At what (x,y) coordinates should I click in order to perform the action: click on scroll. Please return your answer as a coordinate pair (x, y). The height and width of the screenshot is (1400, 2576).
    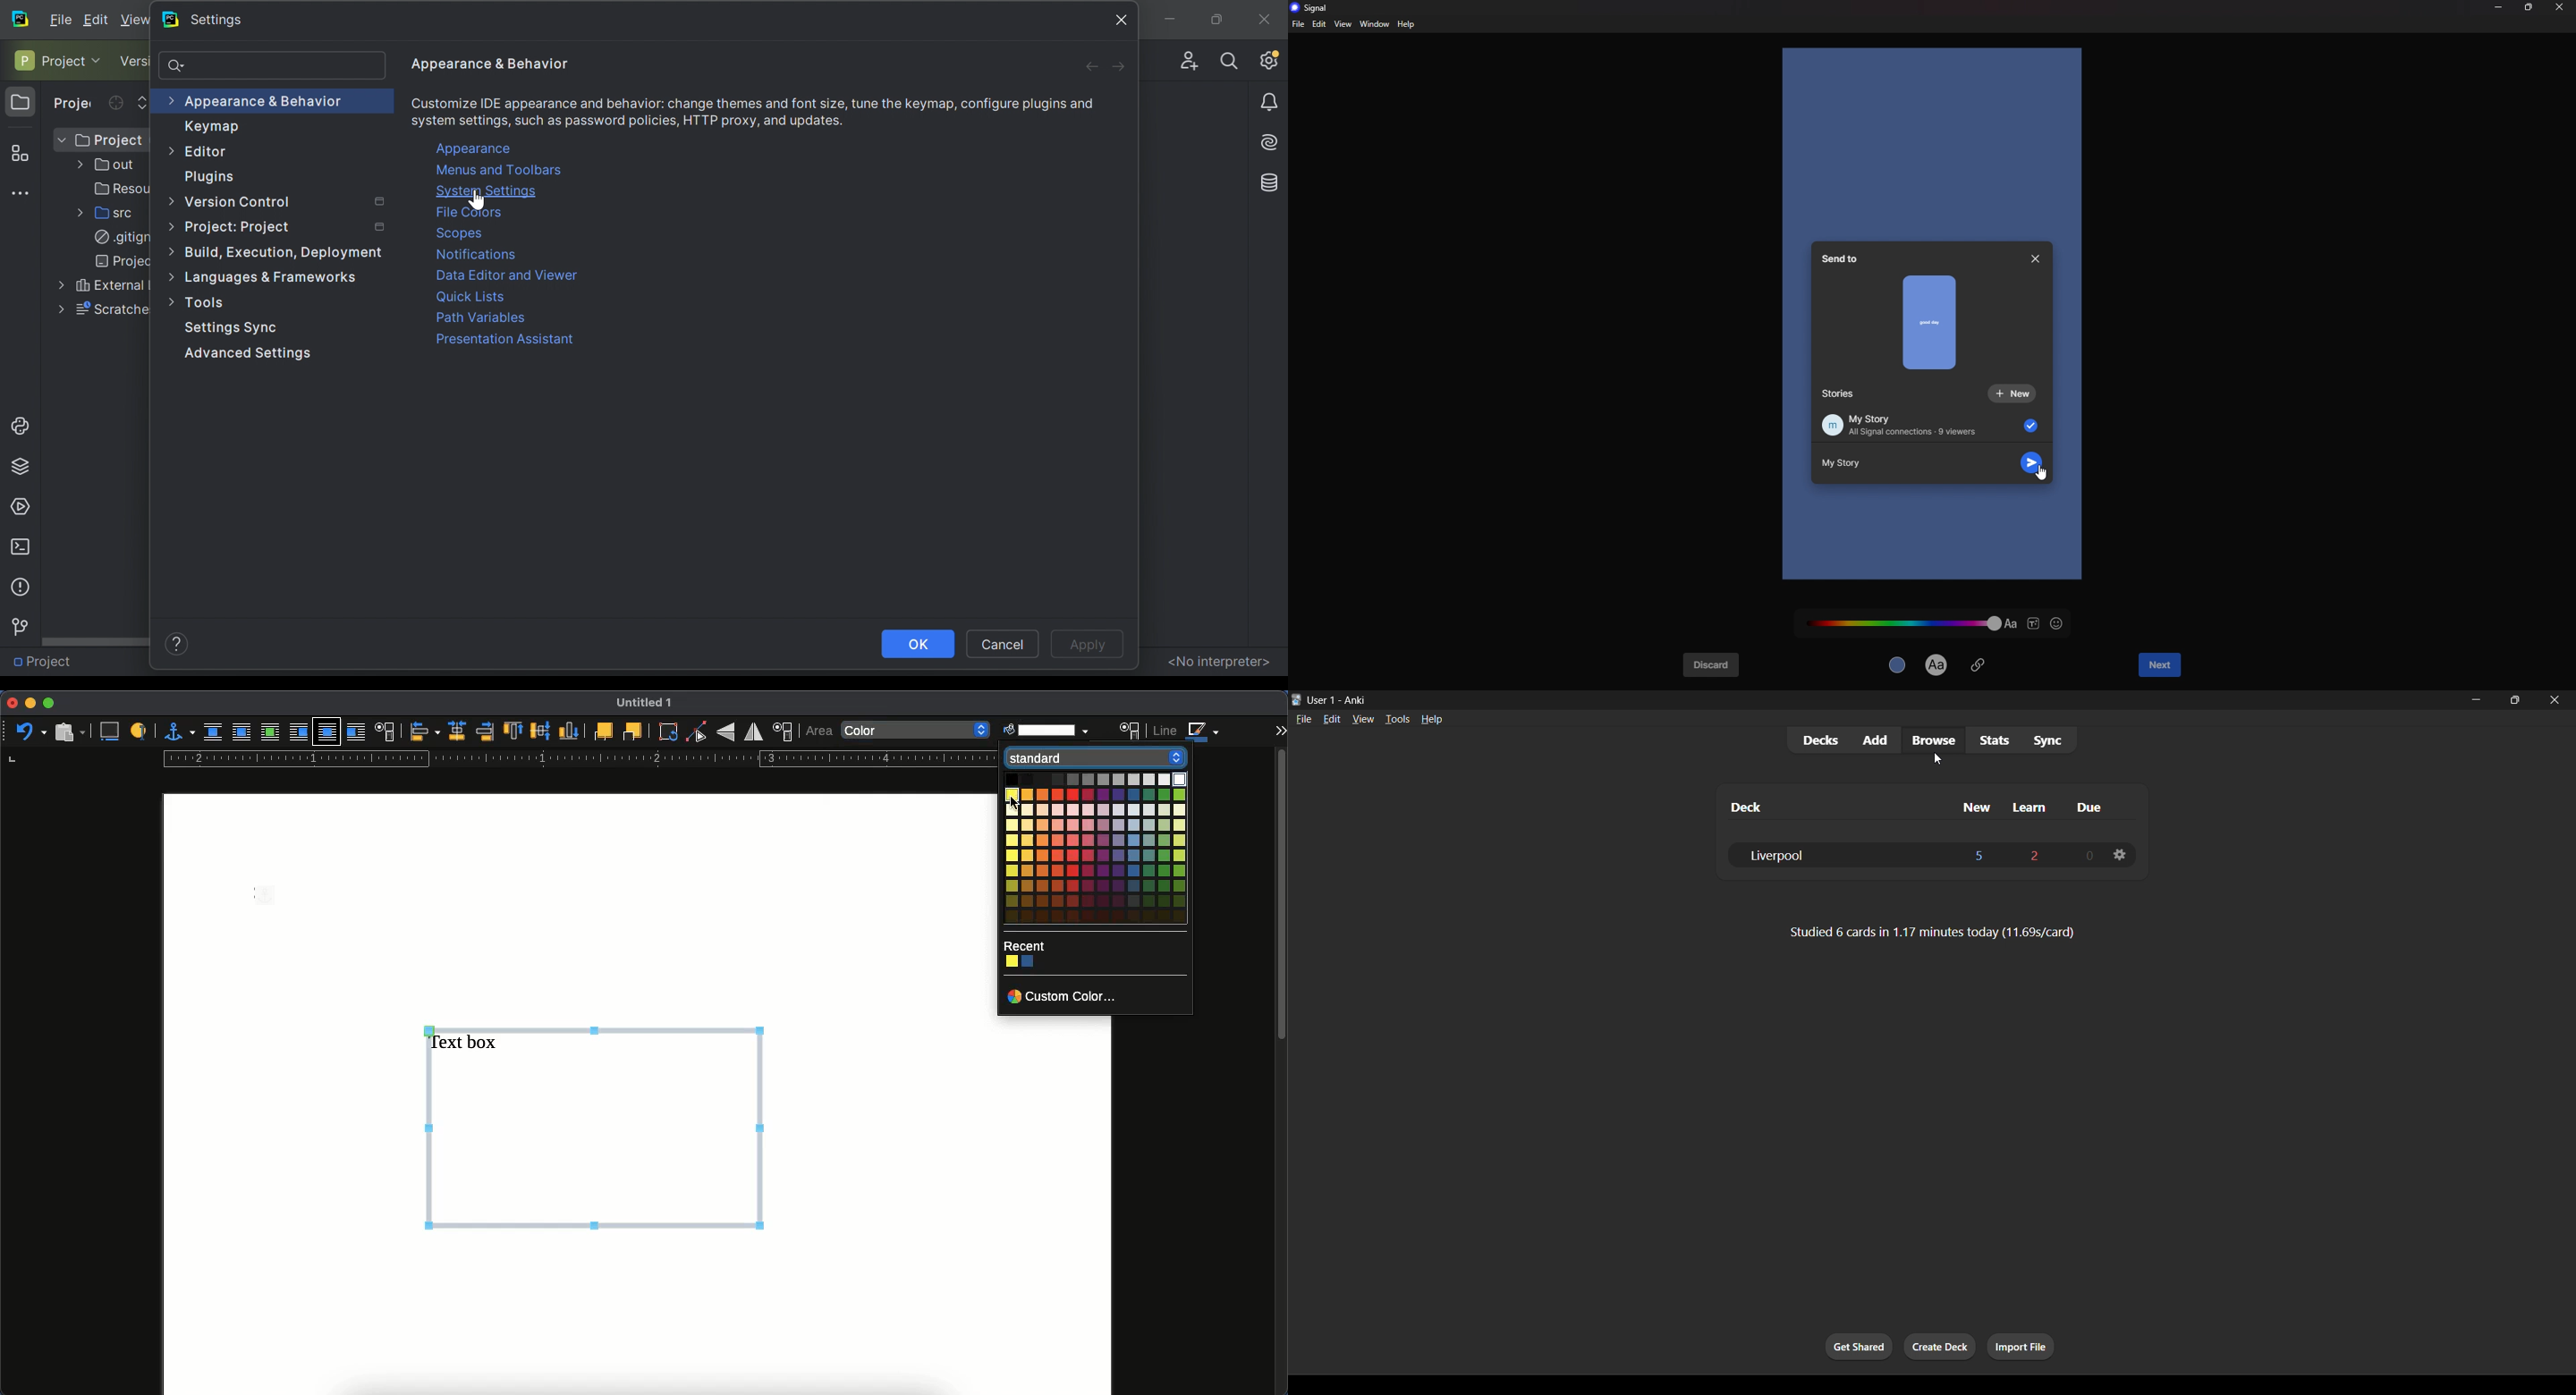
    Looking at the image, I should click on (1280, 1070).